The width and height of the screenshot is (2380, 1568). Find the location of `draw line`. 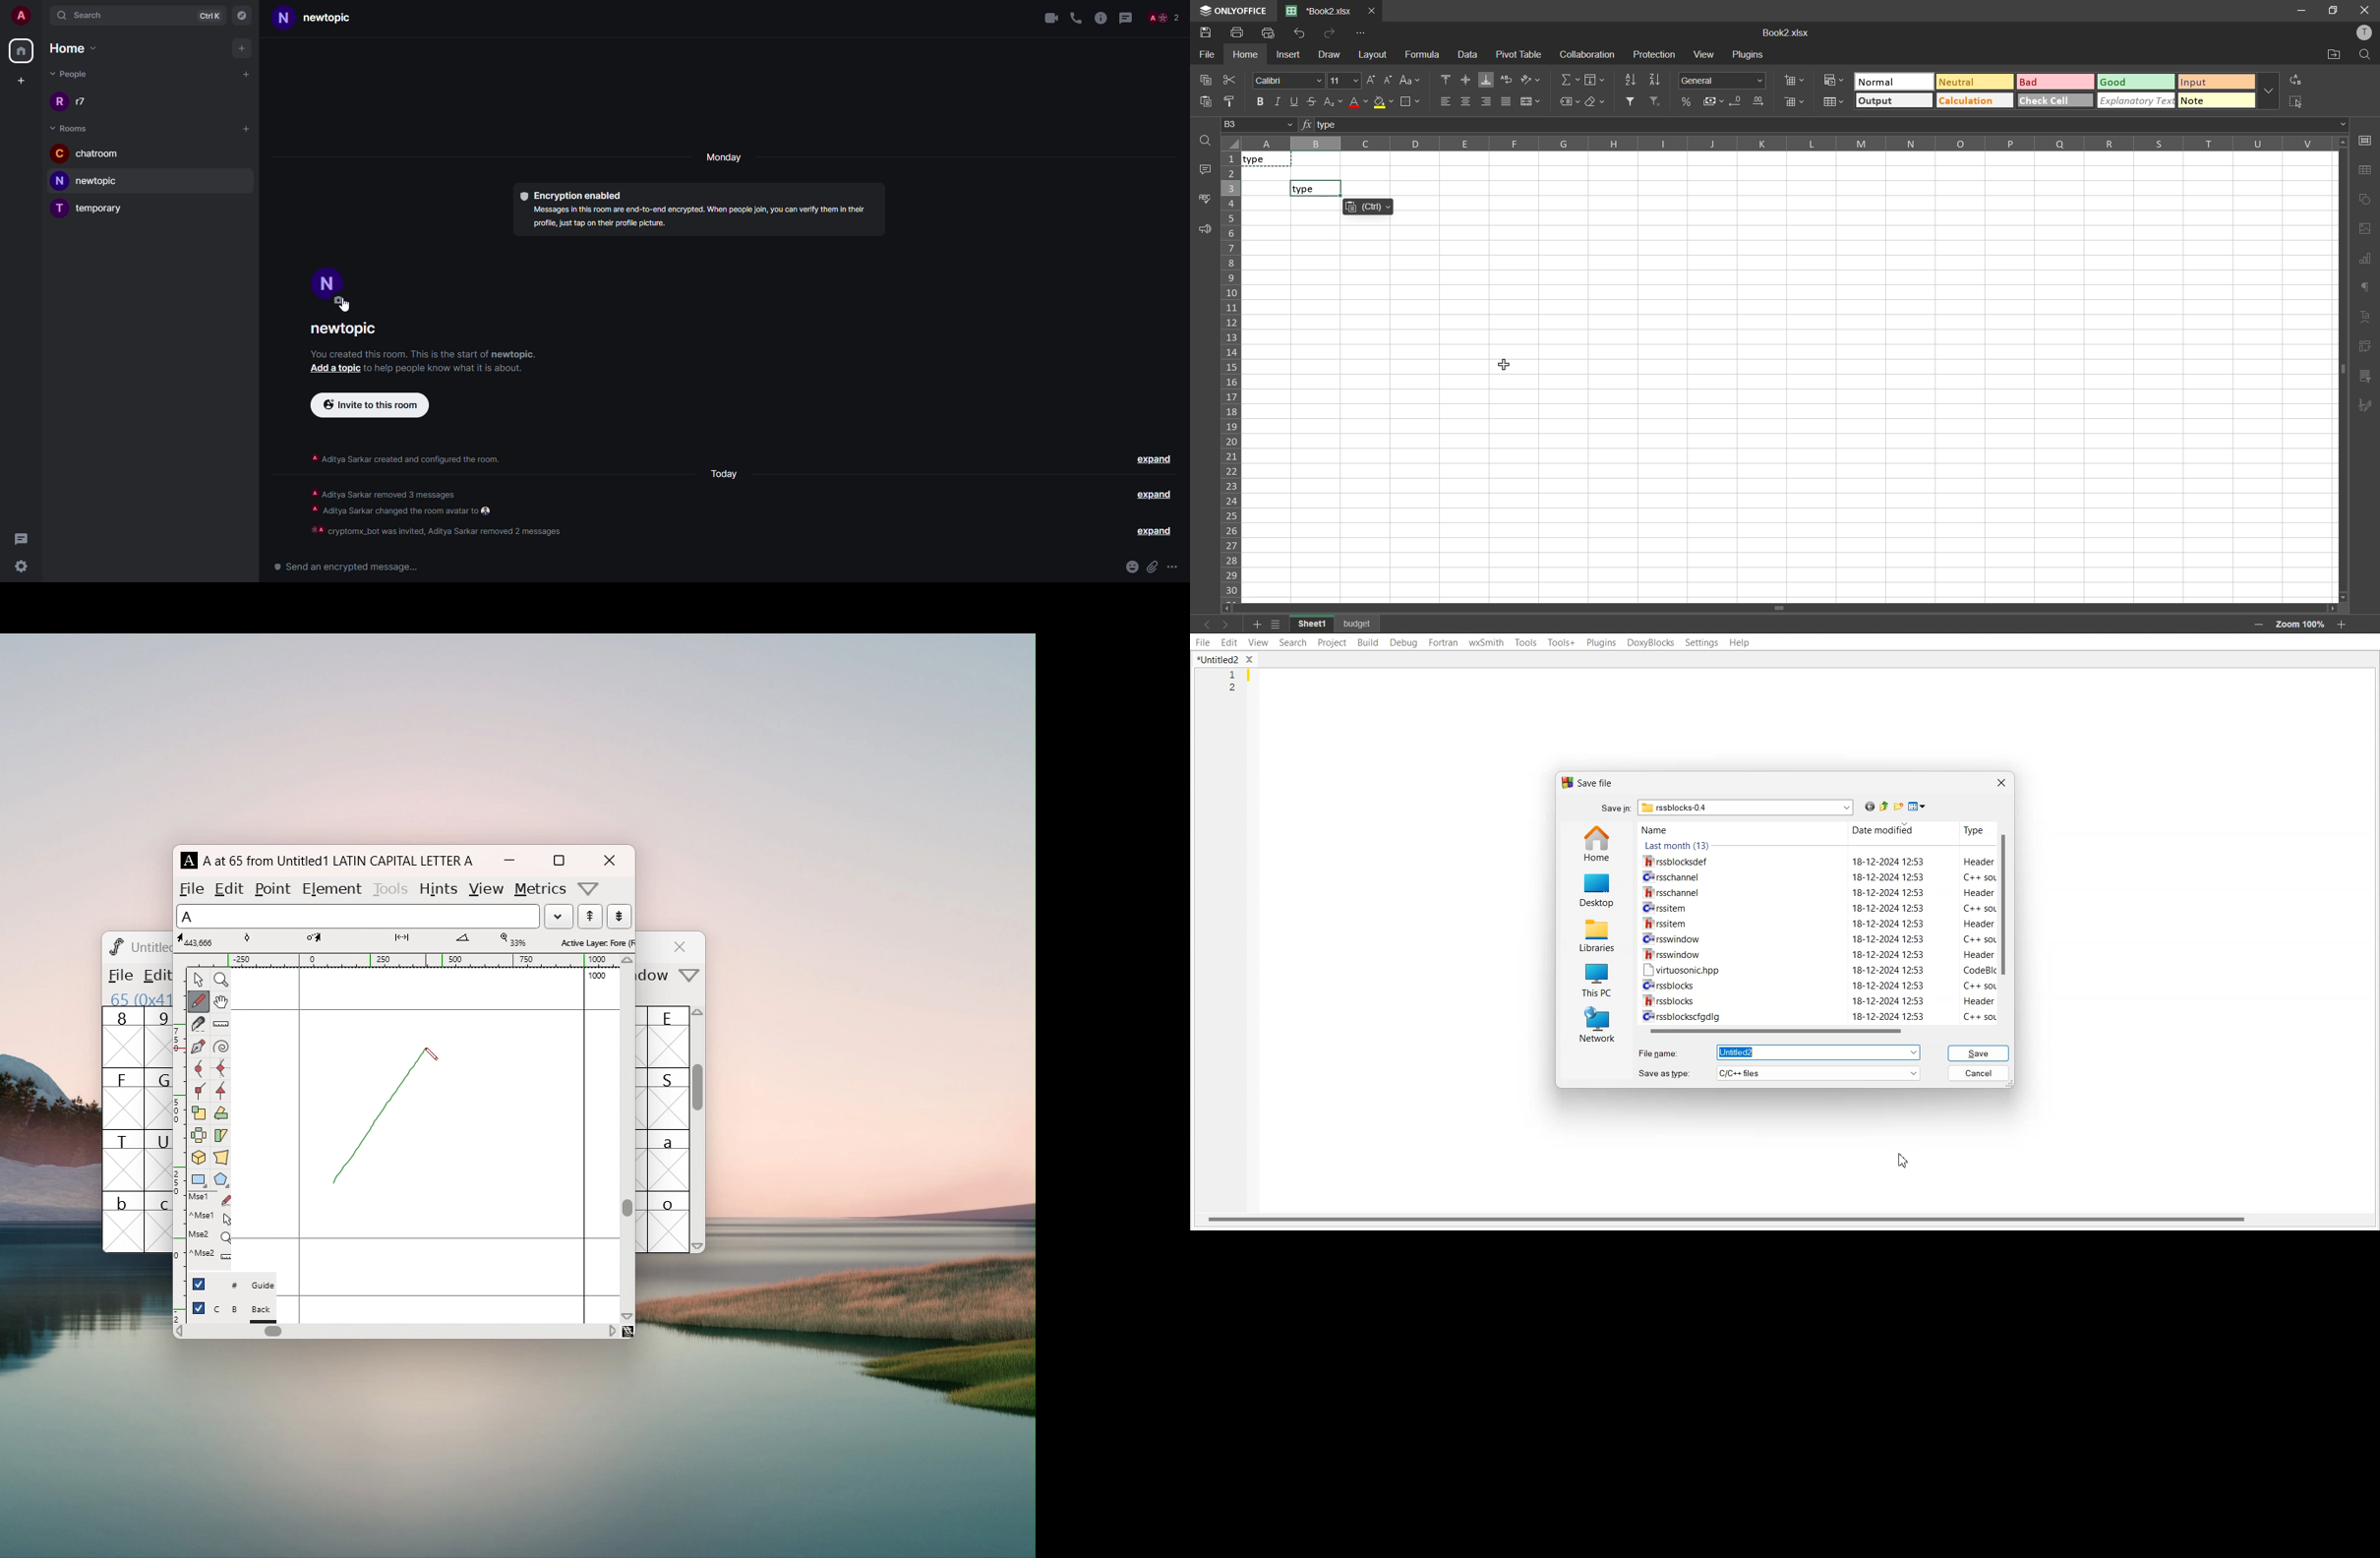

draw line is located at coordinates (389, 1111).